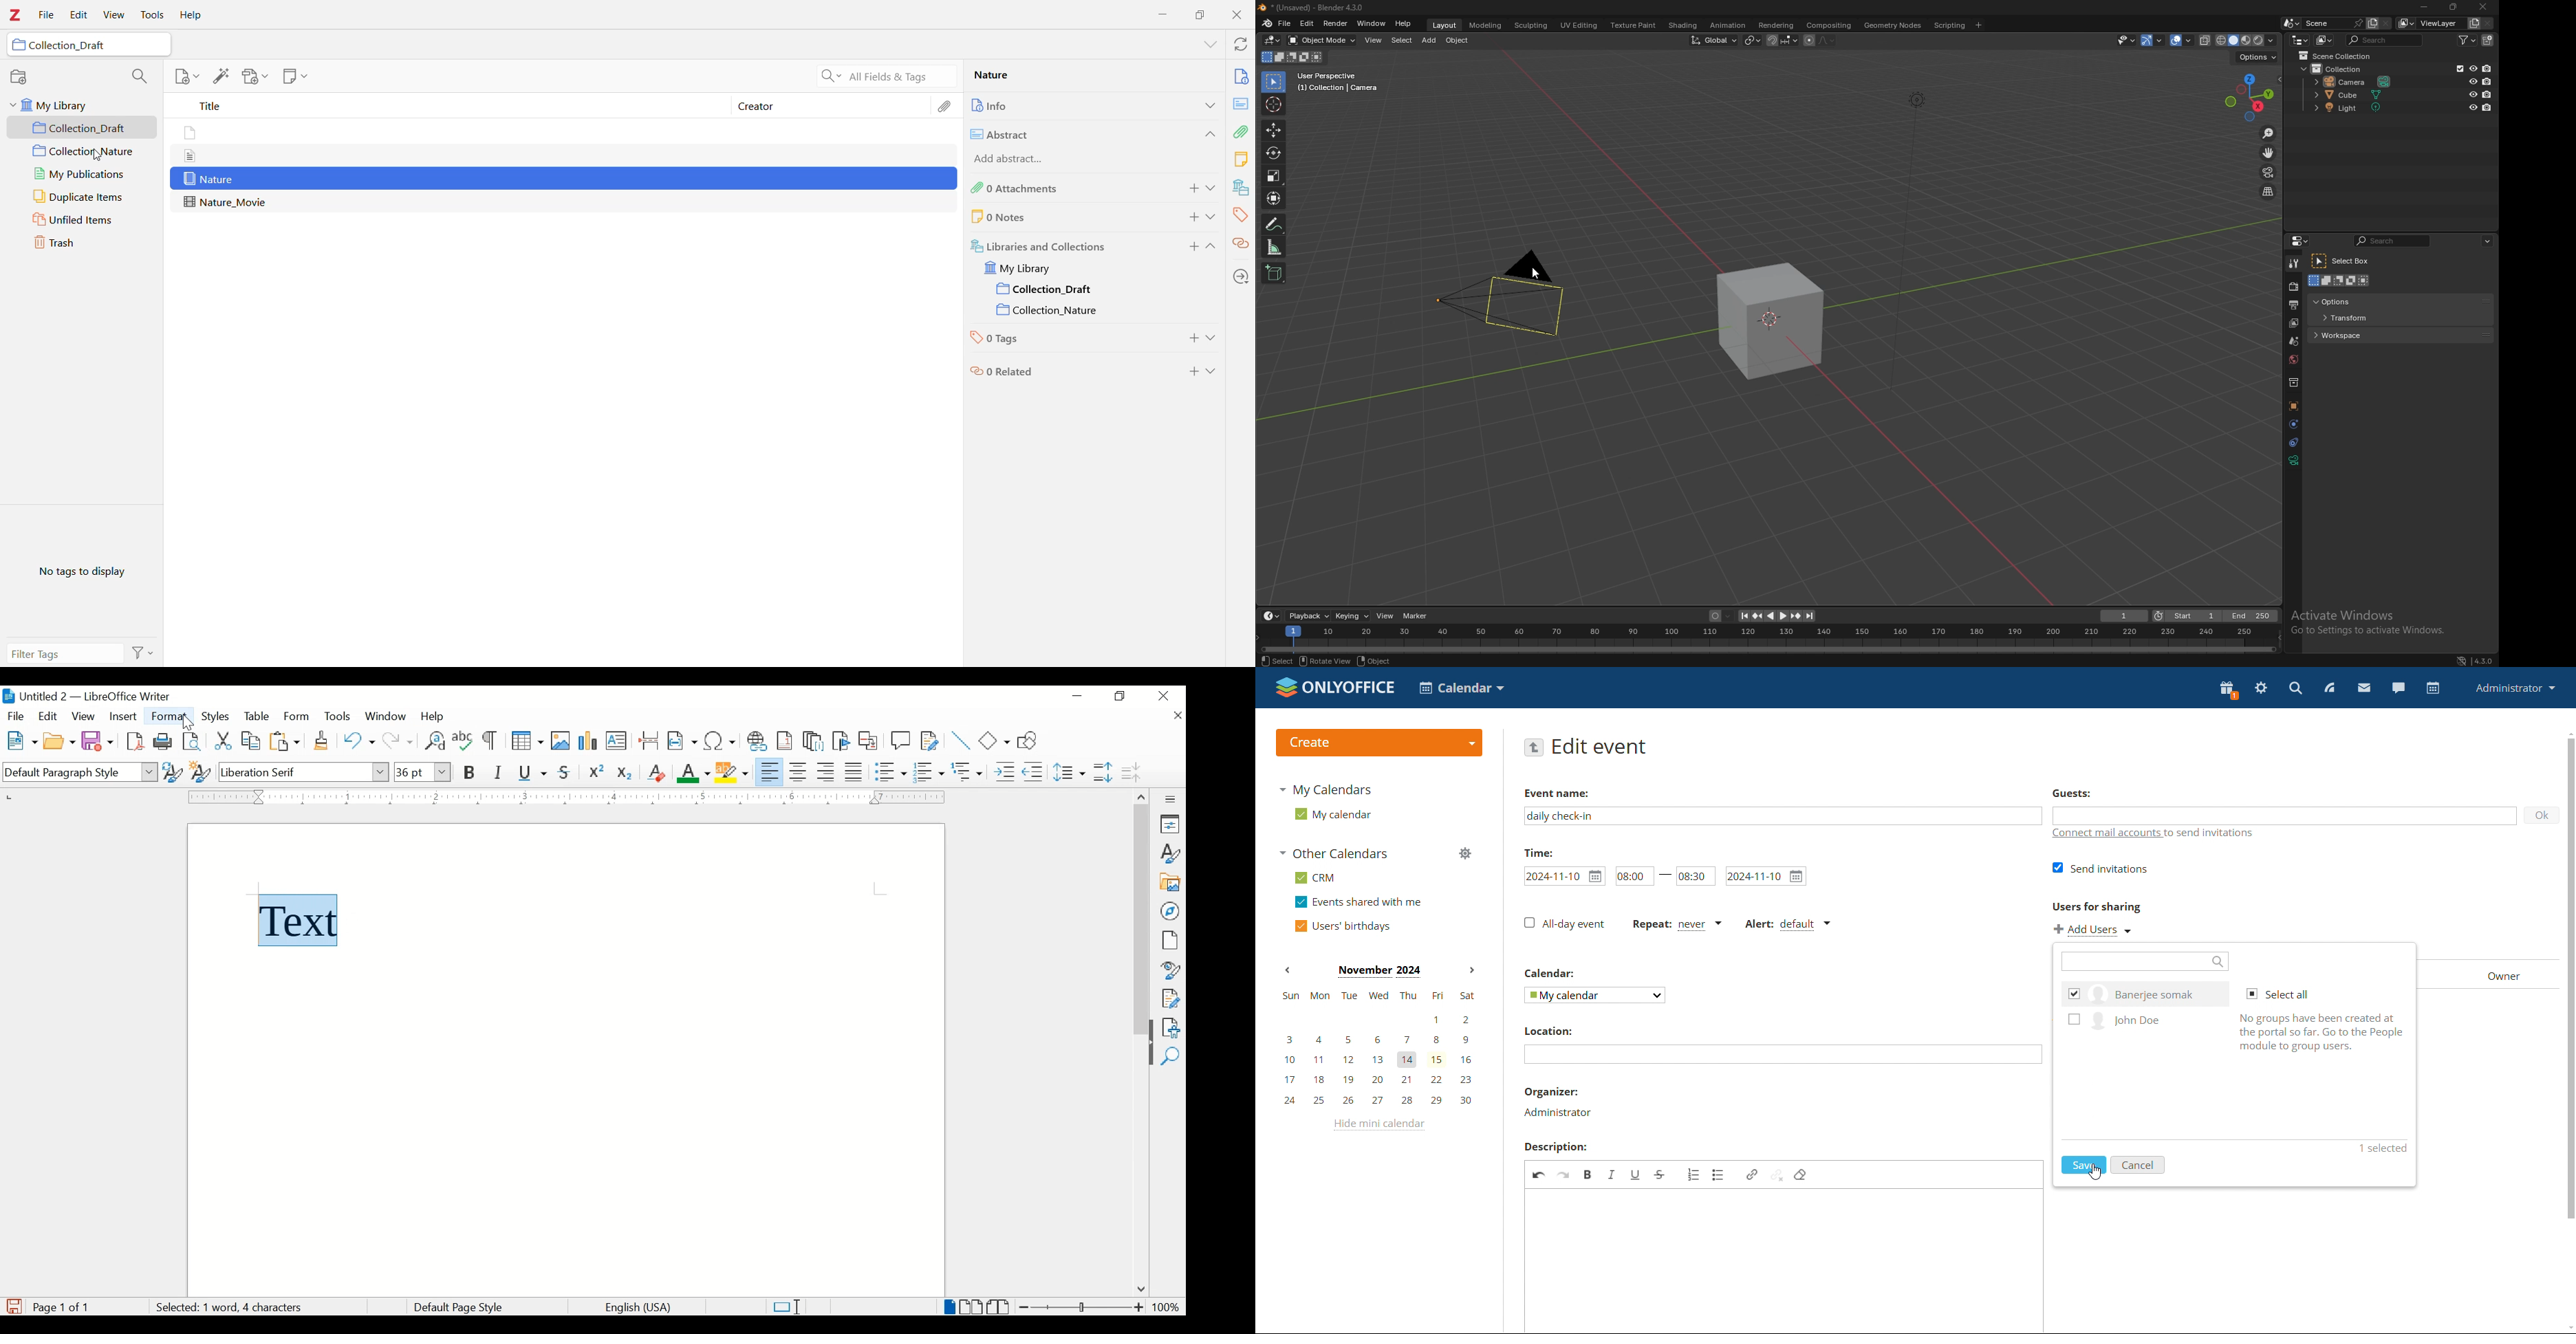 The width and height of the screenshot is (2576, 1344). What do you see at coordinates (1272, 40) in the screenshot?
I see `editor type` at bounding box center [1272, 40].